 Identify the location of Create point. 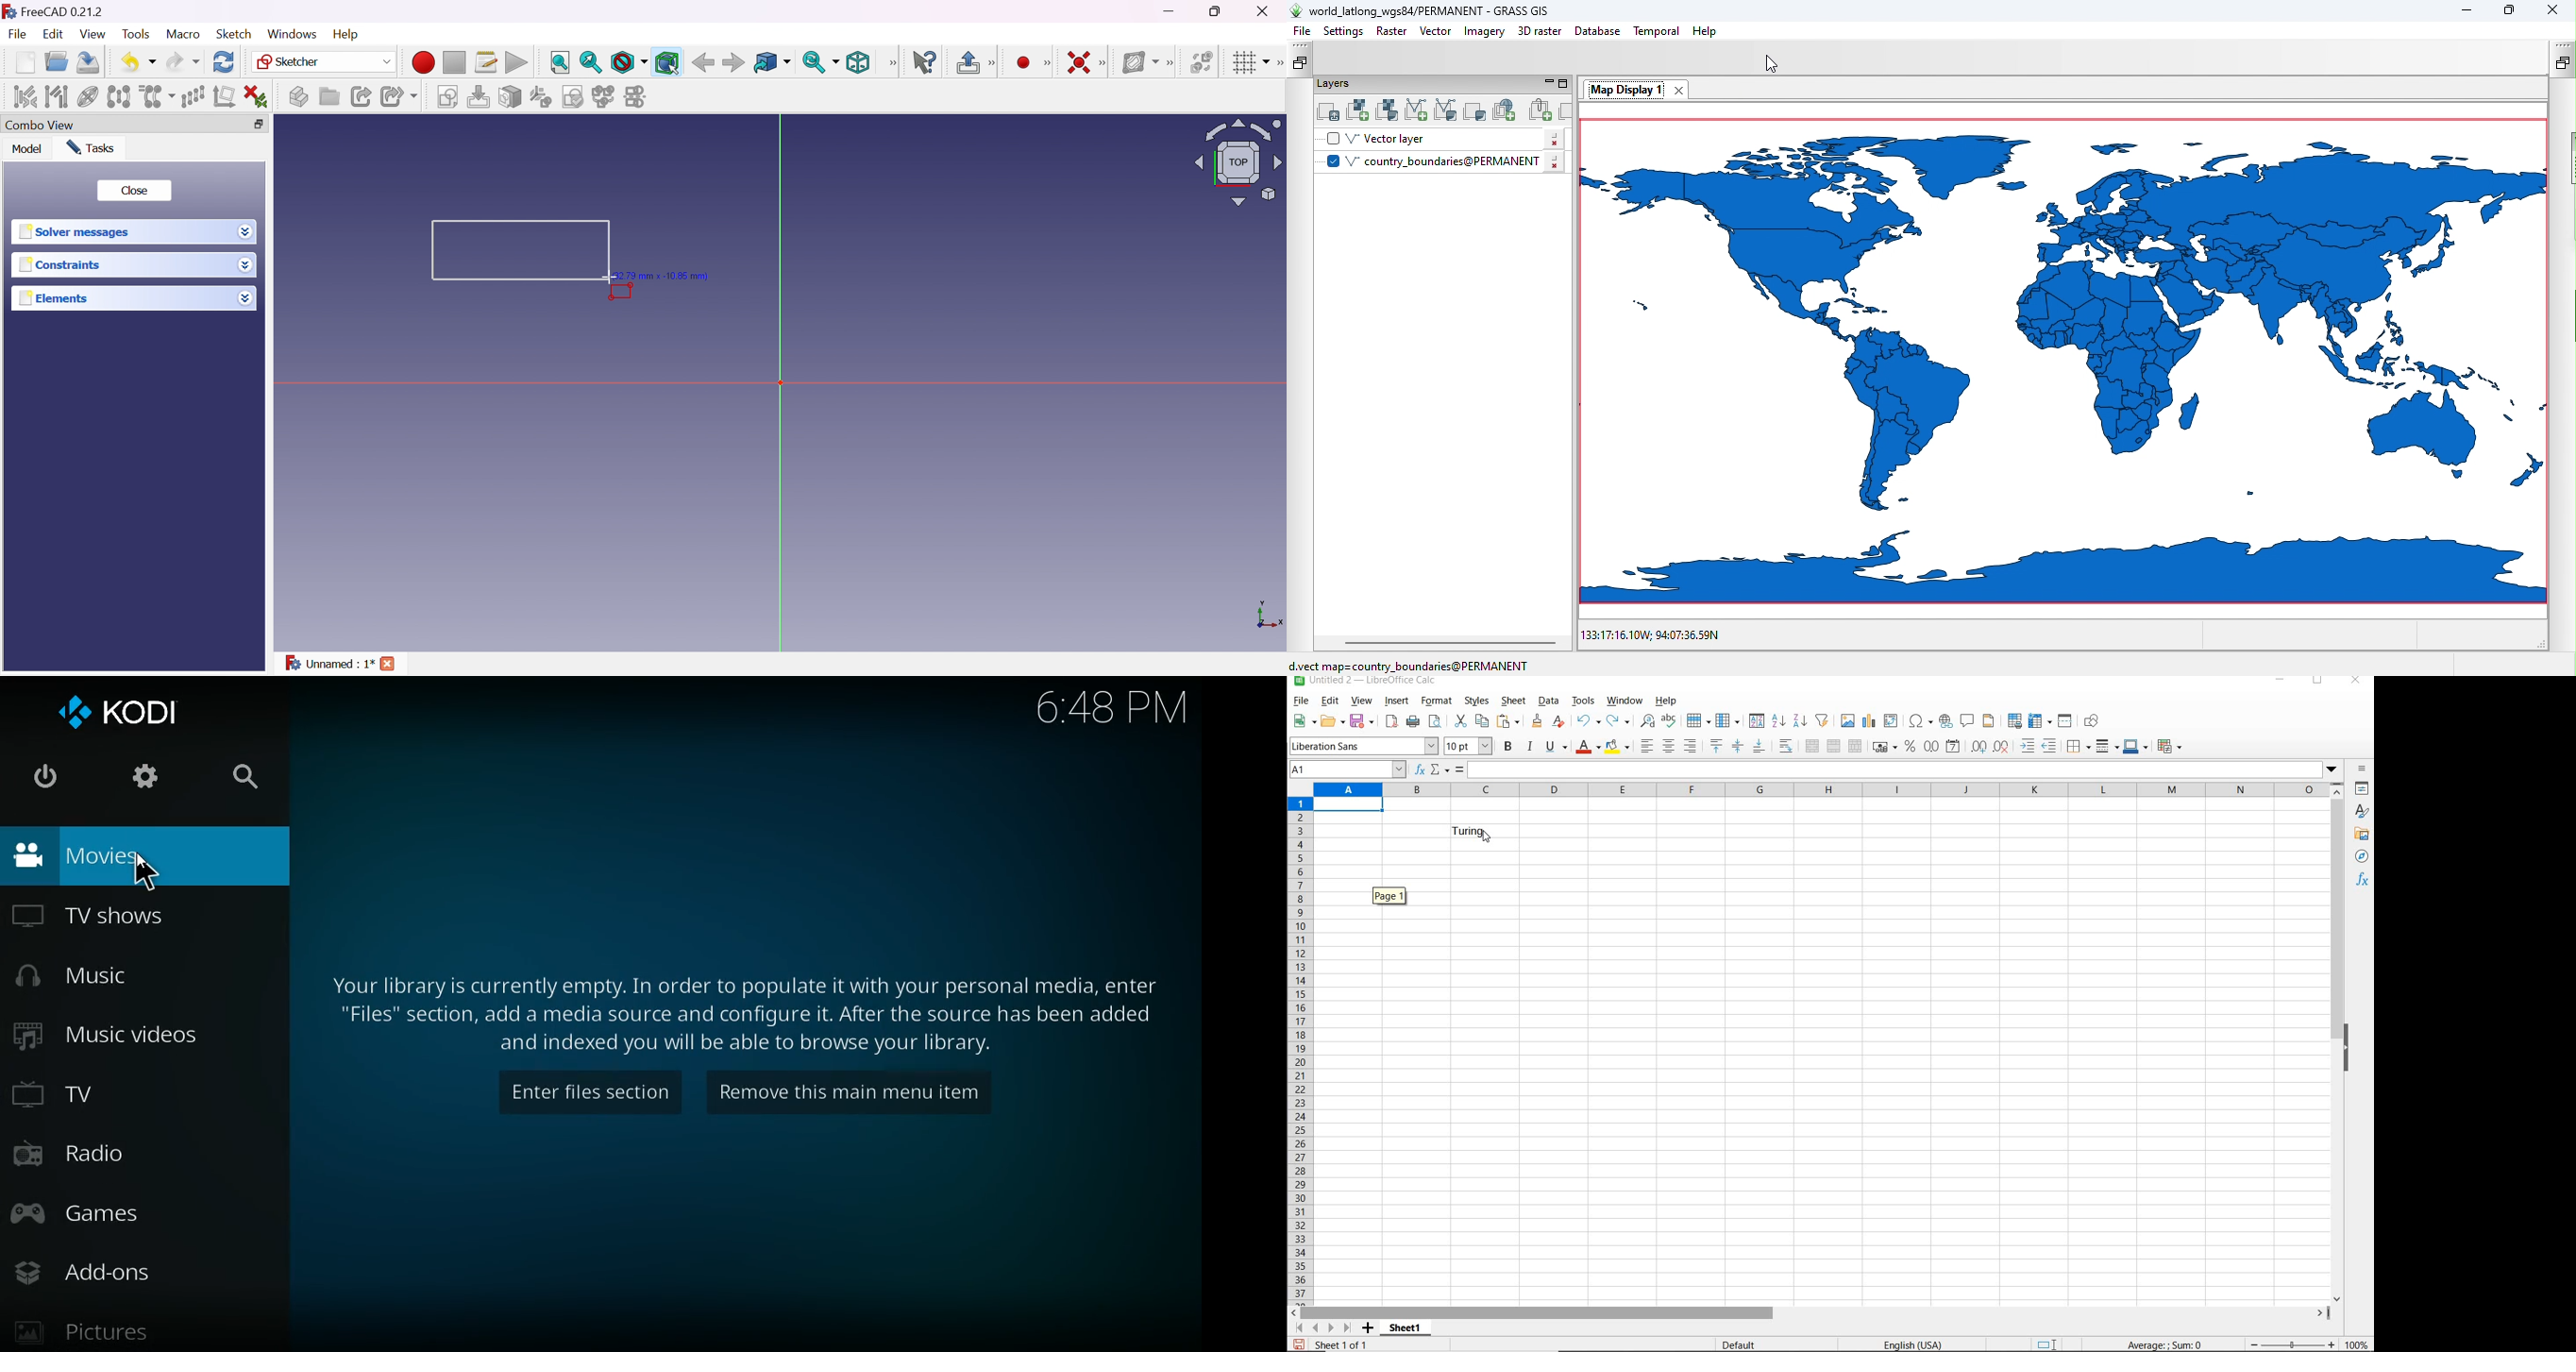
(1023, 62).